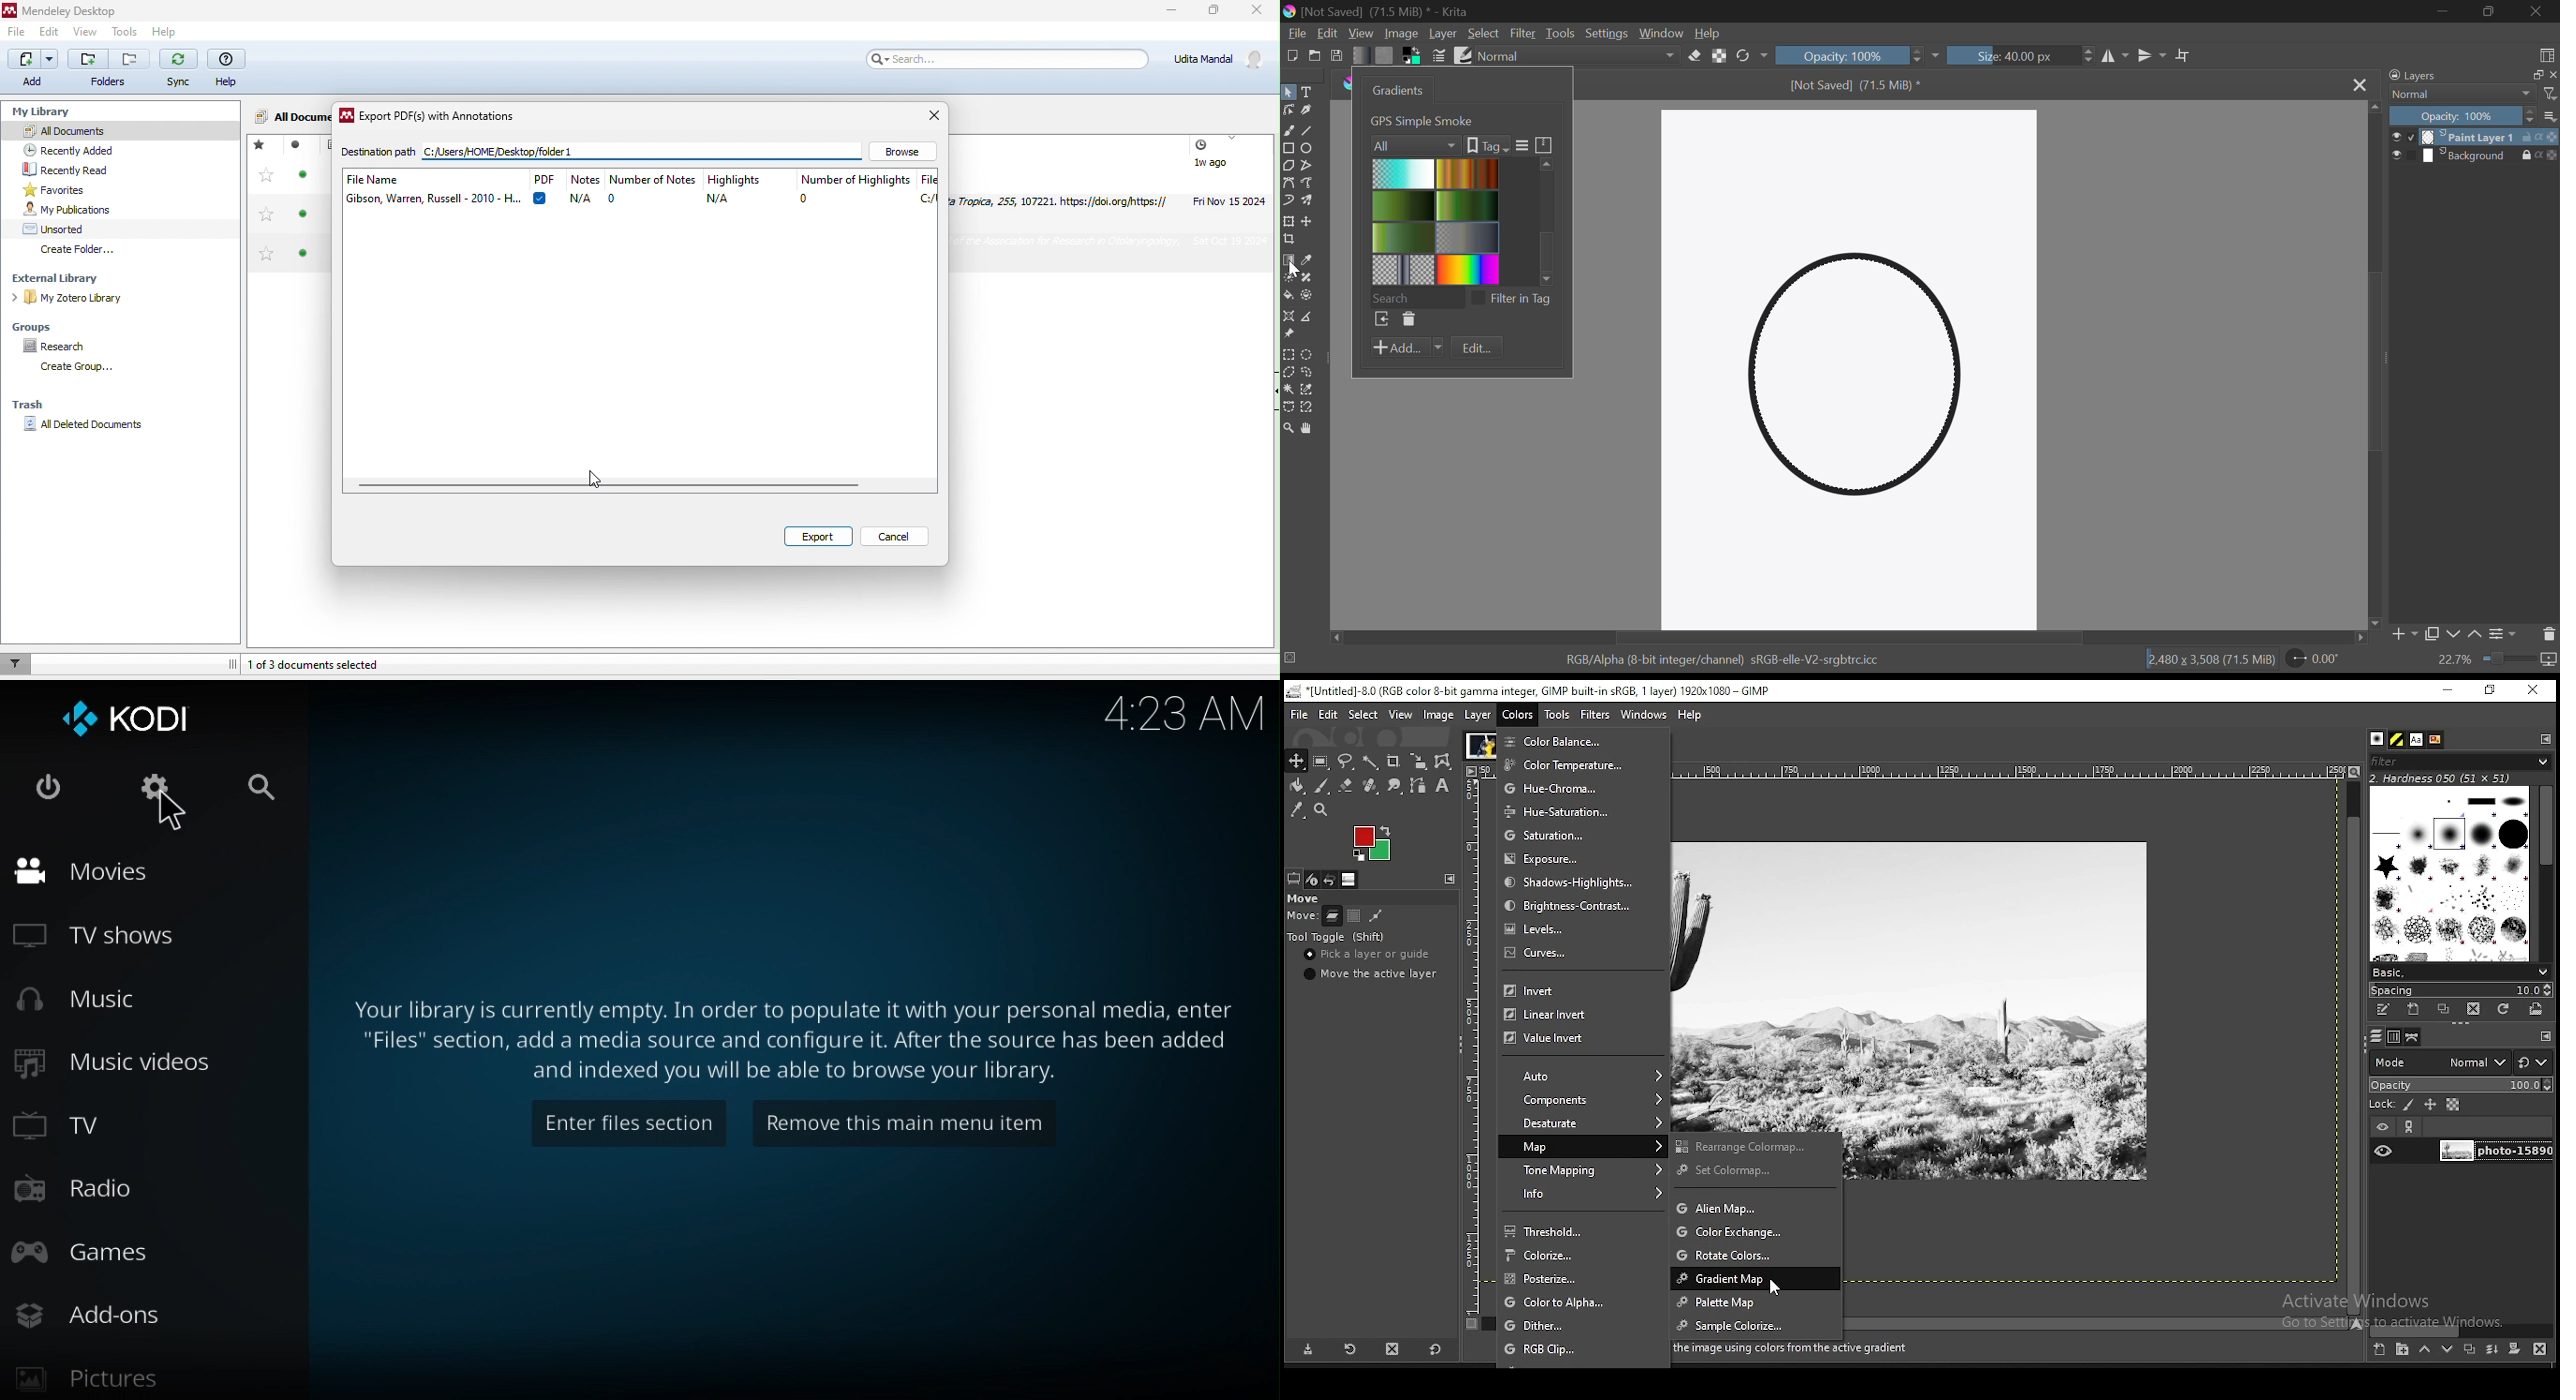 Image resolution: width=2576 pixels, height=1400 pixels. What do you see at coordinates (93, 1191) in the screenshot?
I see `Radio` at bounding box center [93, 1191].